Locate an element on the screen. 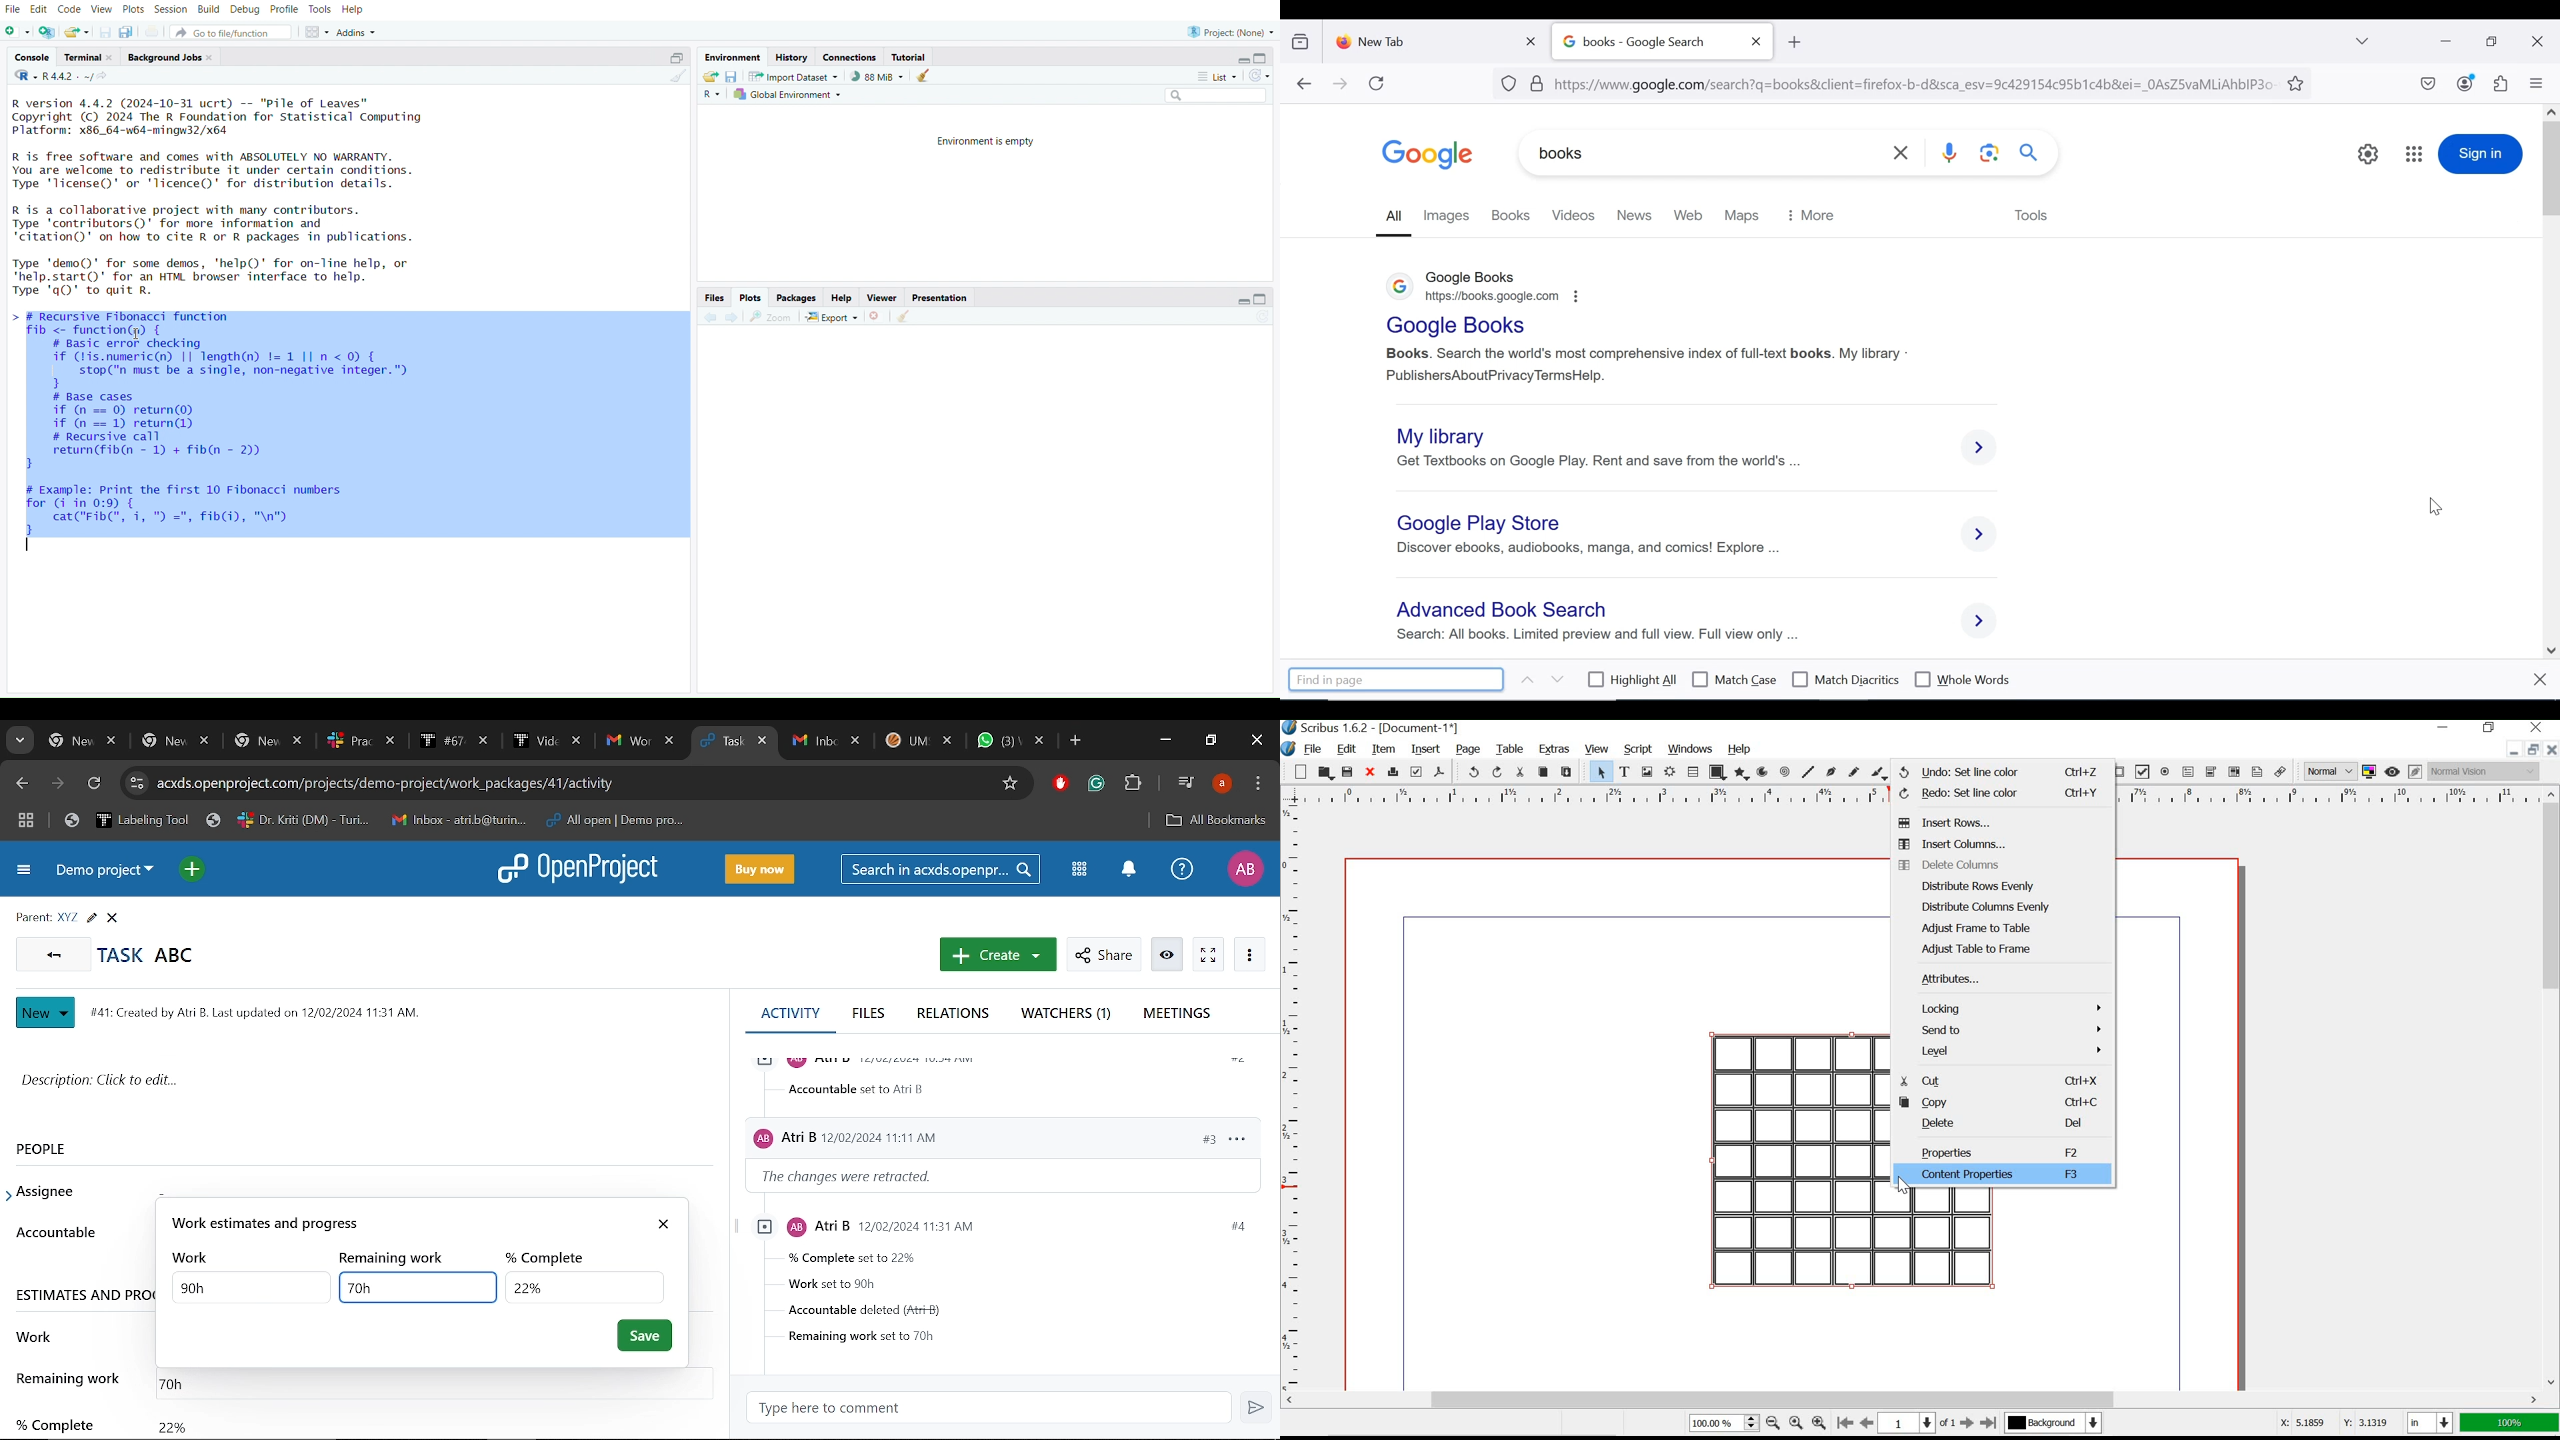 This screenshot has height=1456, width=2576. undo   ctrl+Z is located at coordinates (2003, 771).